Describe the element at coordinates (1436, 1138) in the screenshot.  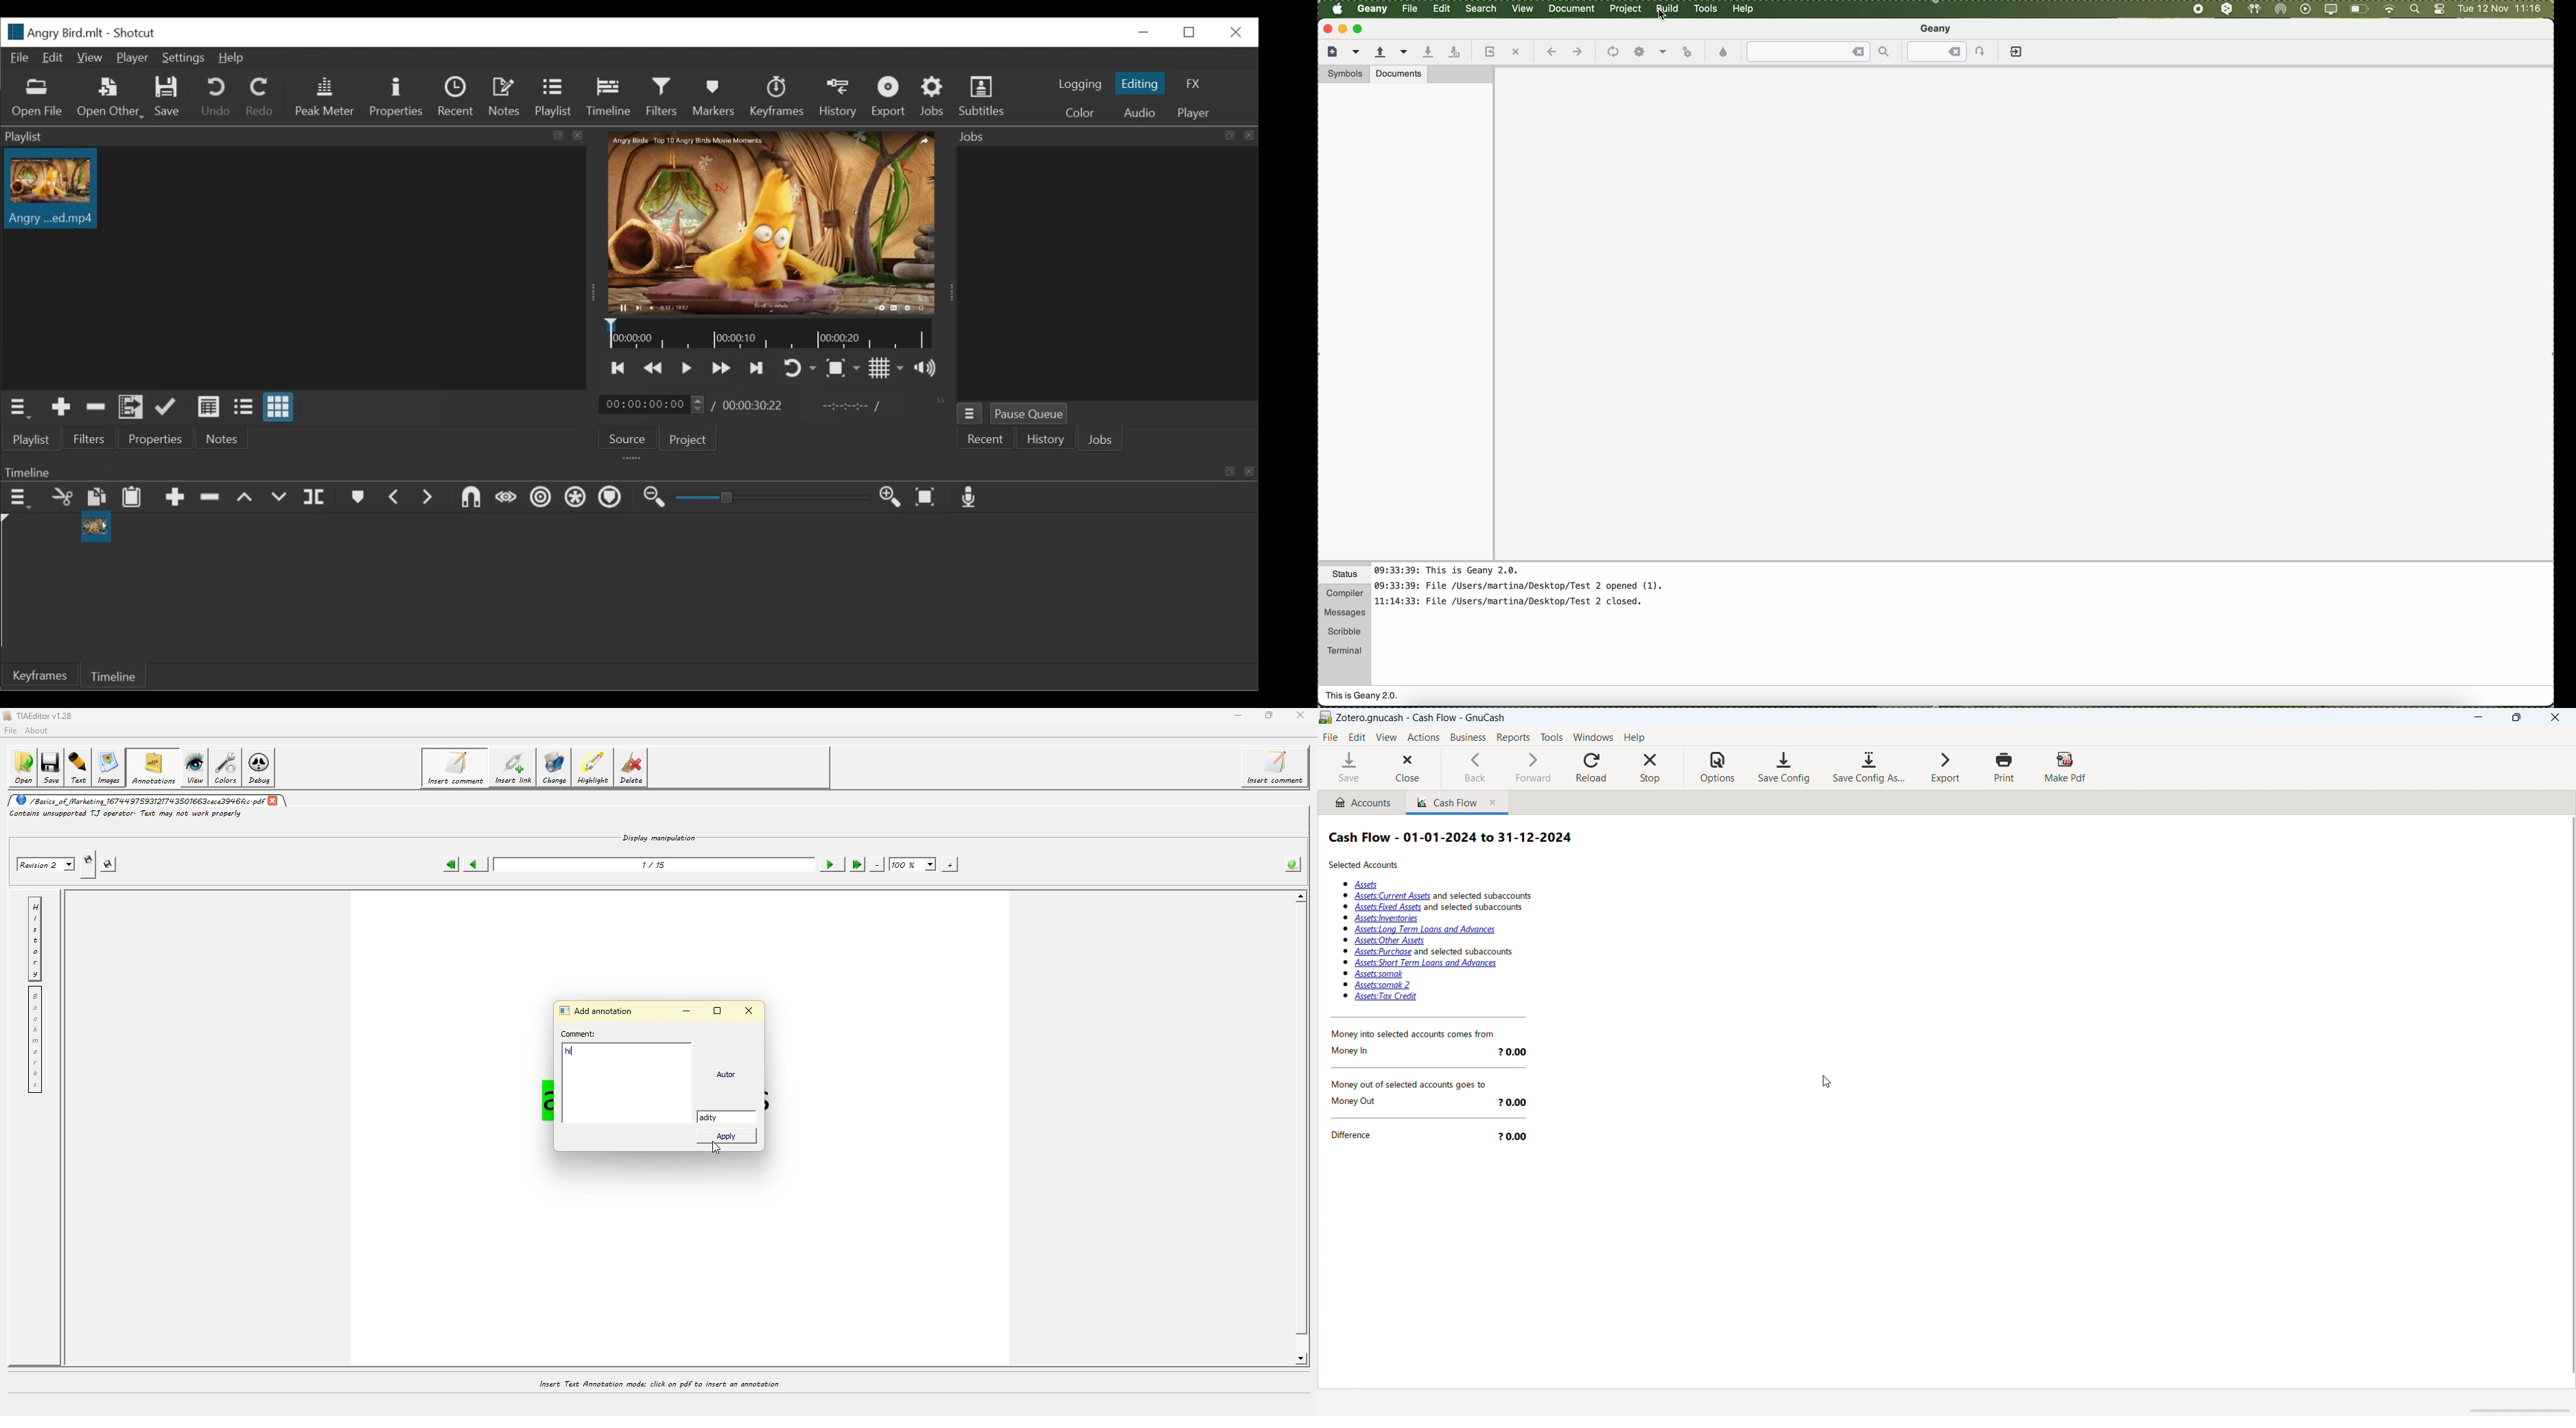
I see `Difference 20.00` at that location.